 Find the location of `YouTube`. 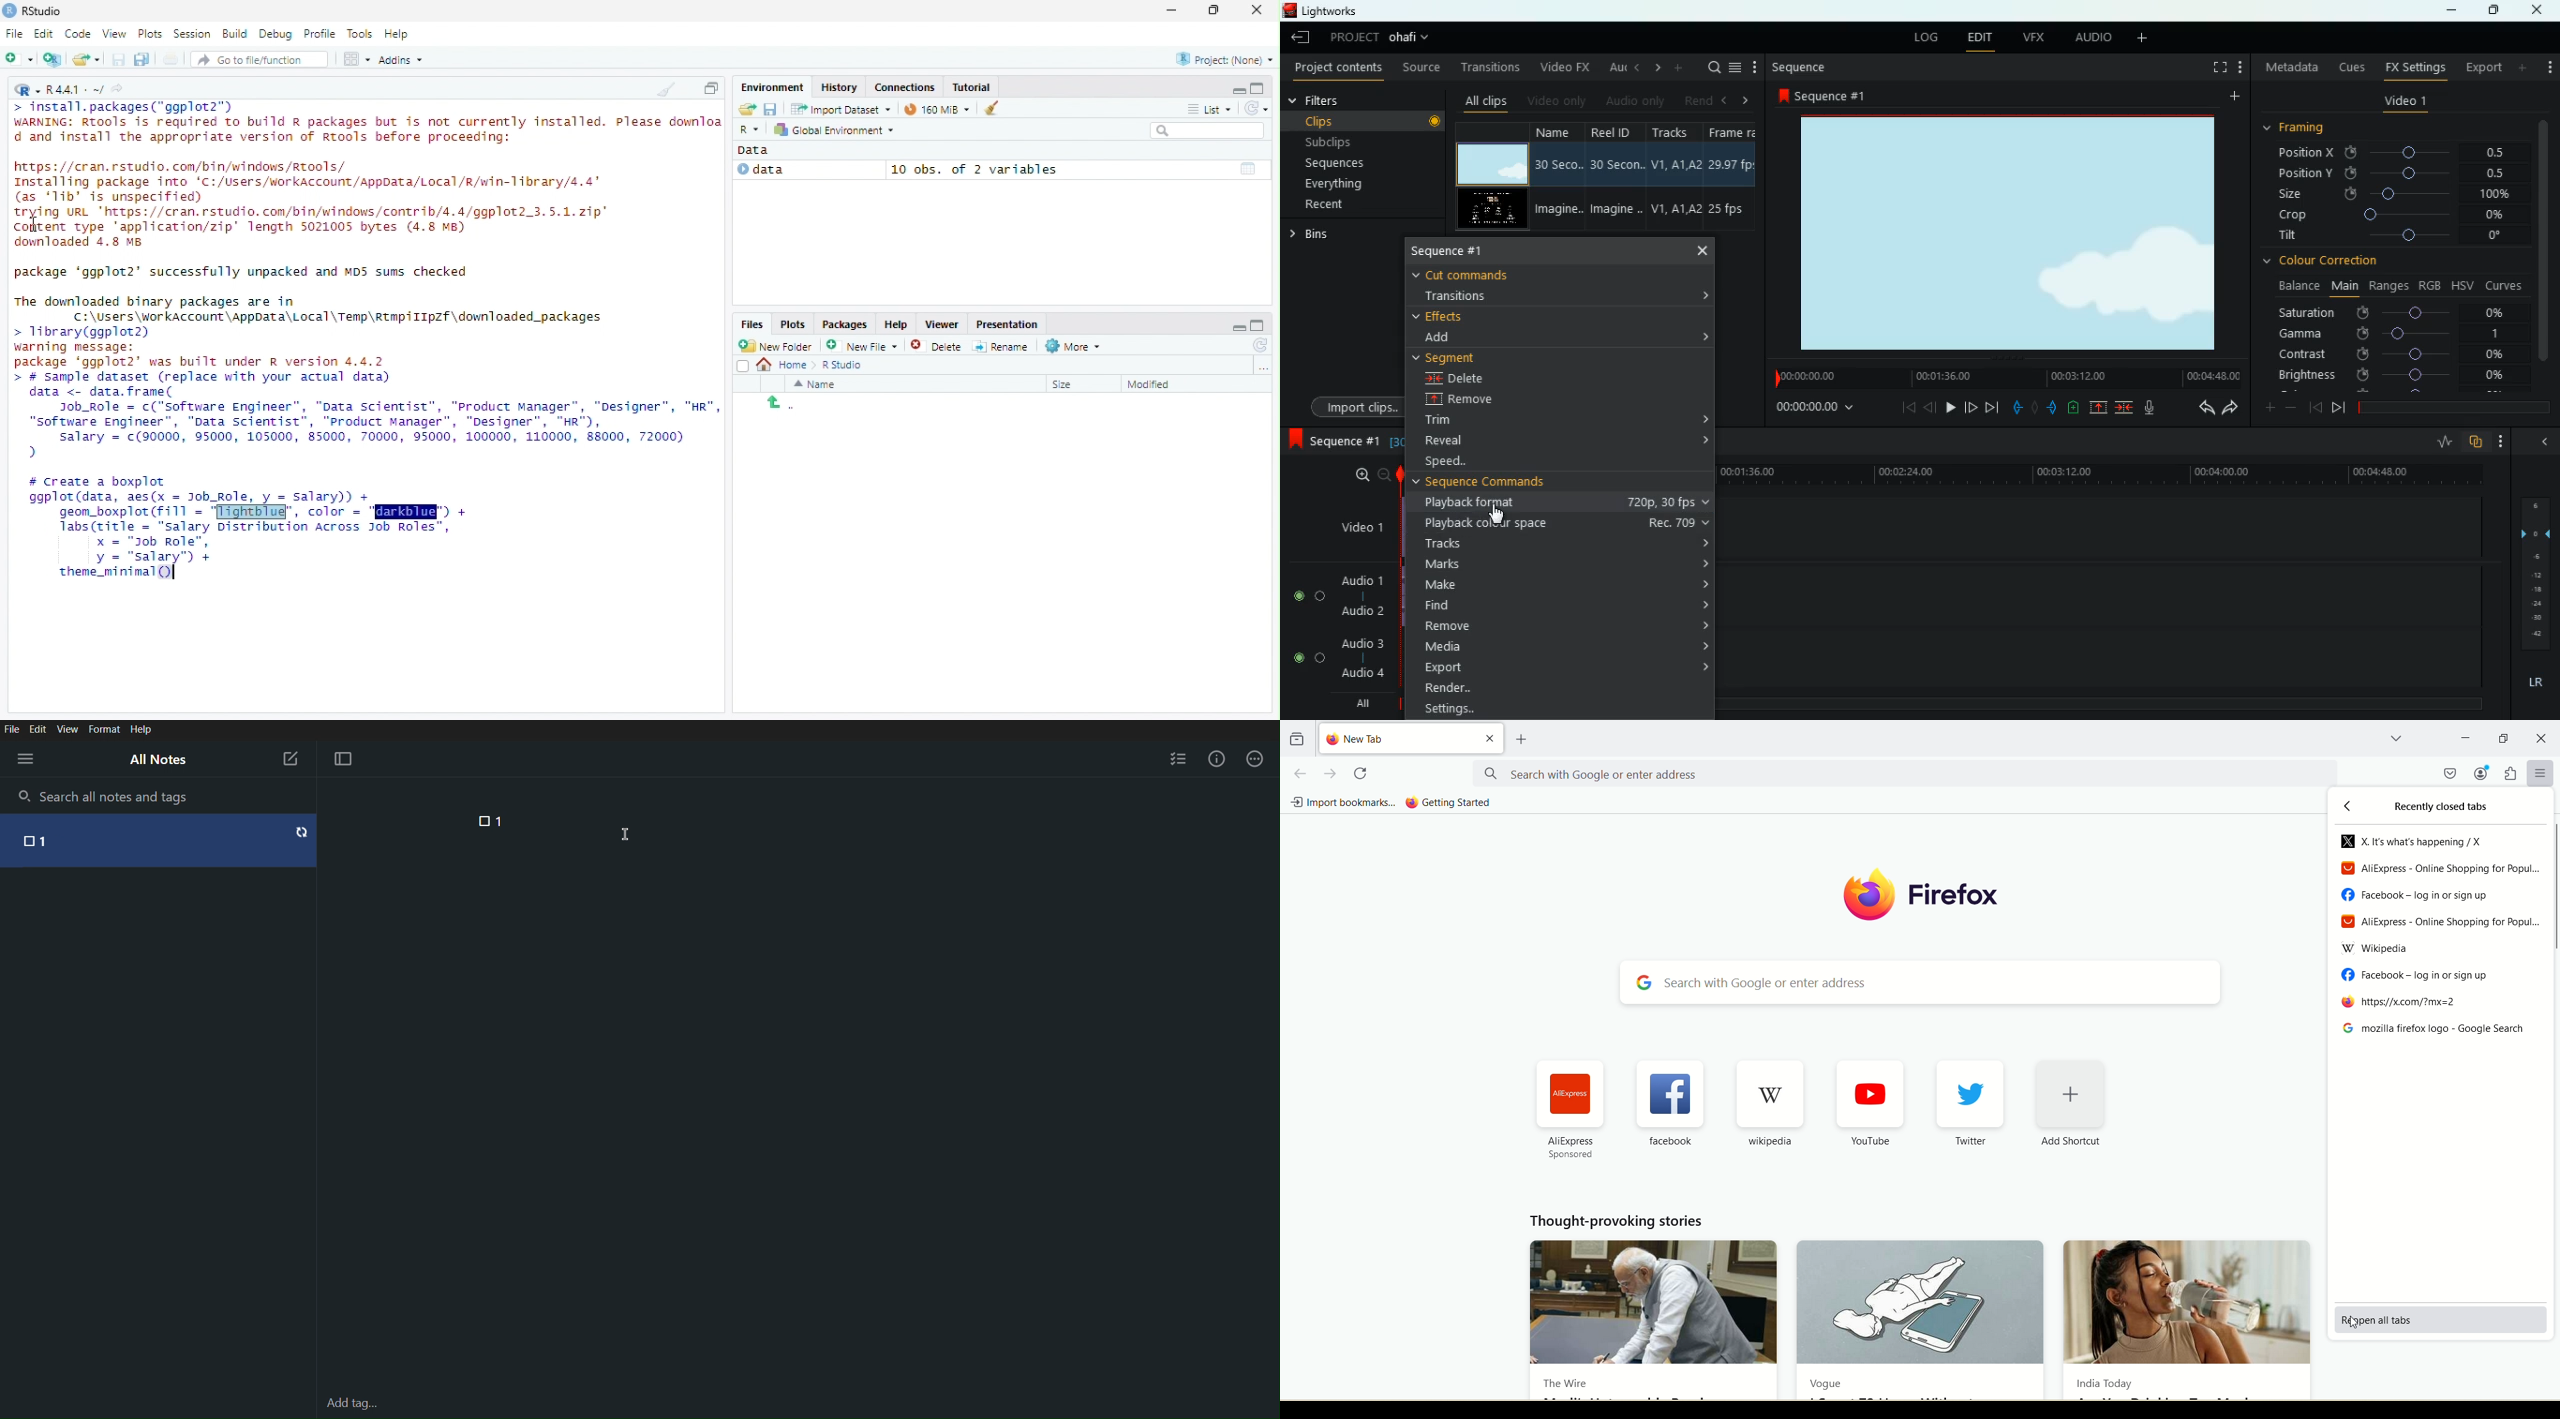

YouTube is located at coordinates (1867, 1141).